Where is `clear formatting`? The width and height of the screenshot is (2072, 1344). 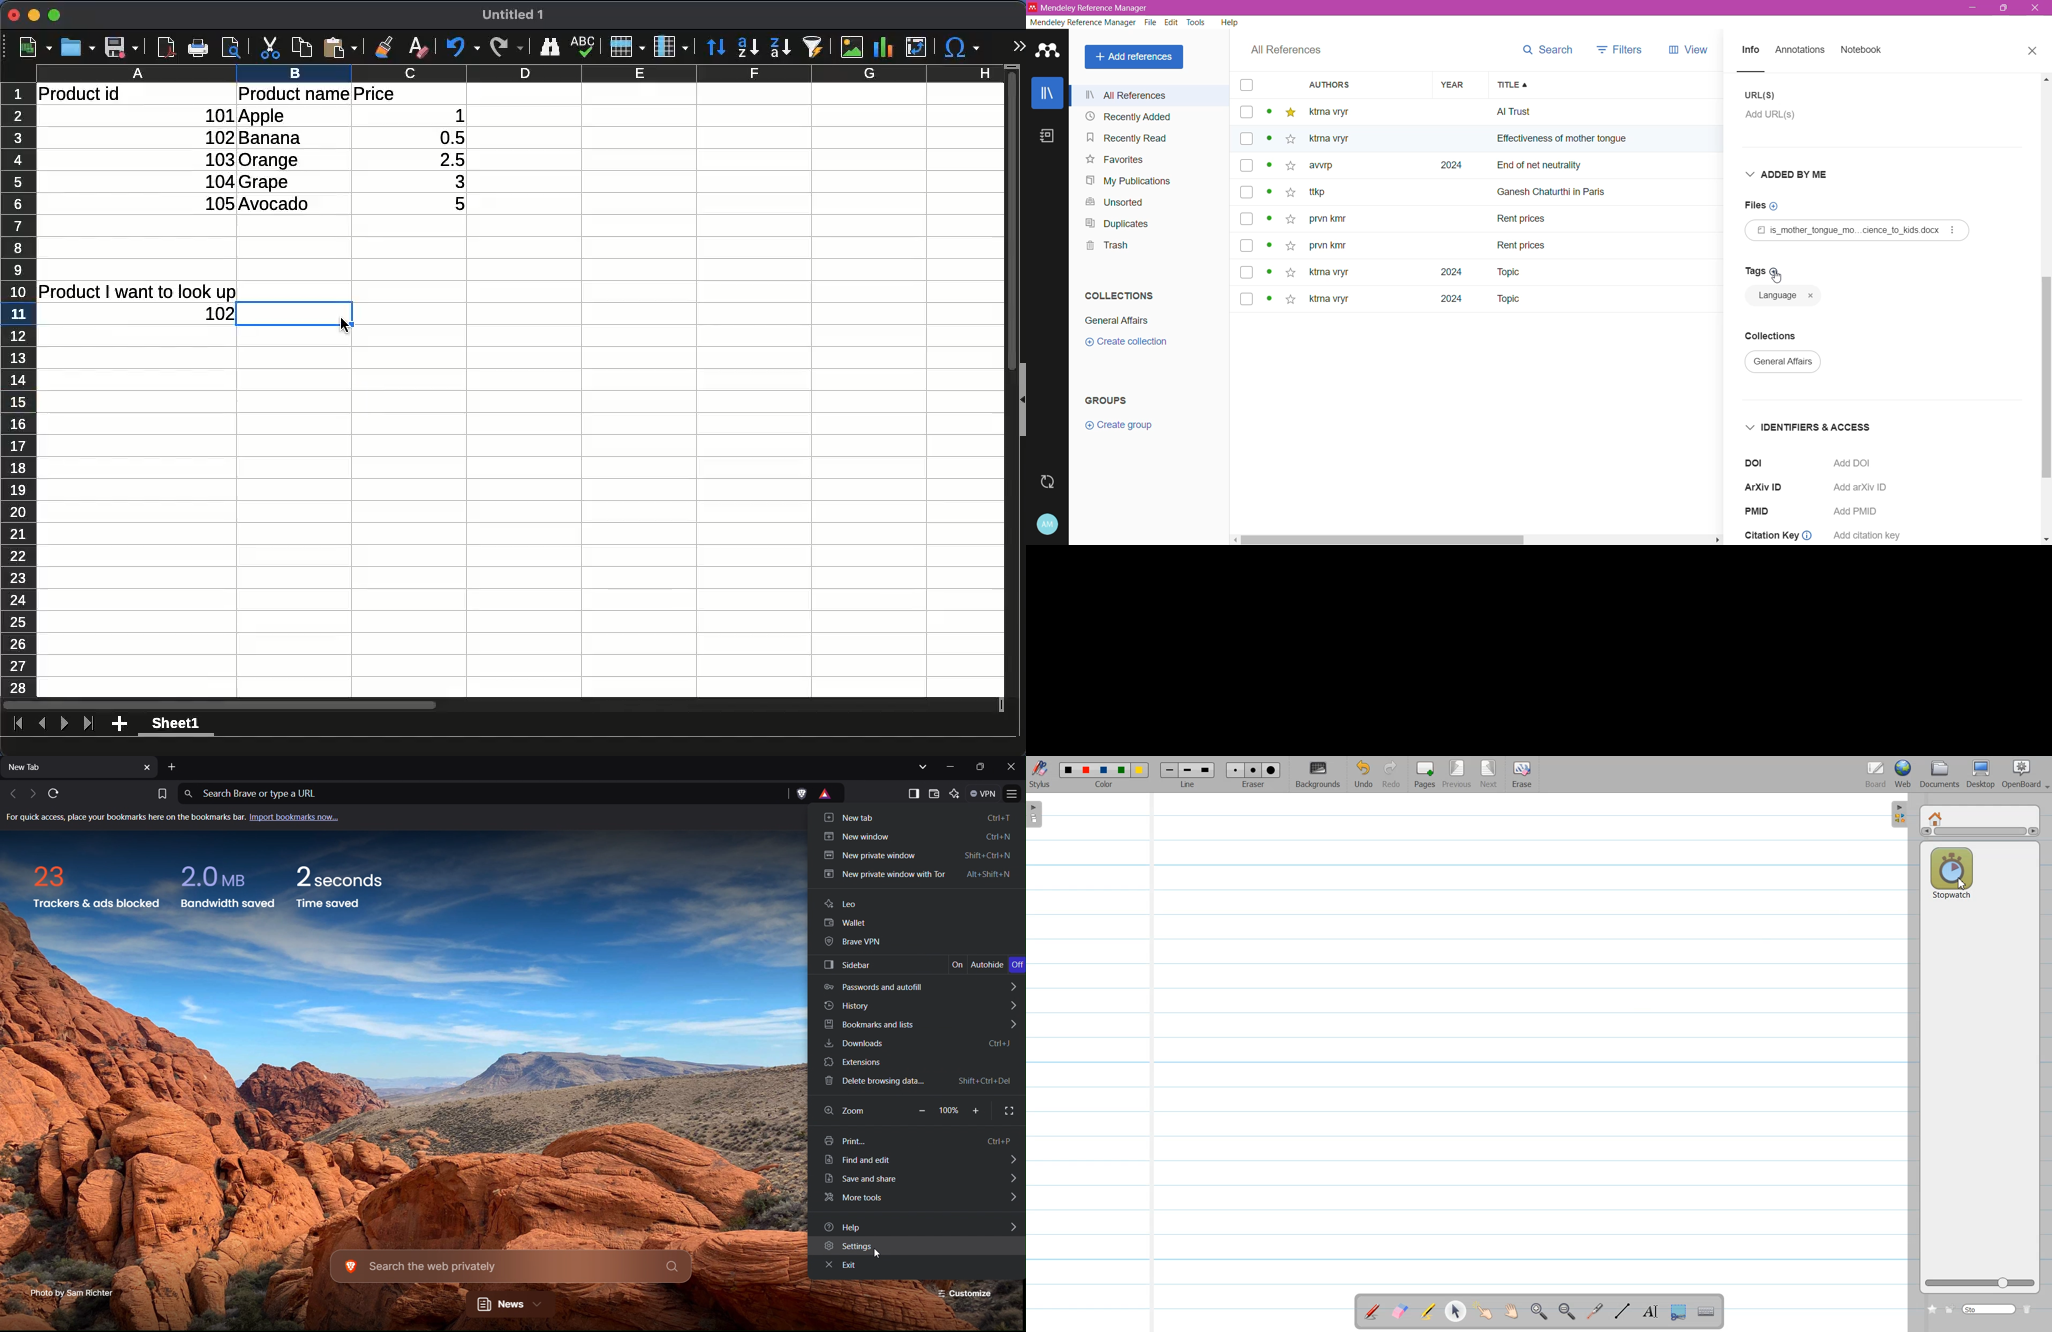 clear formatting is located at coordinates (420, 48).